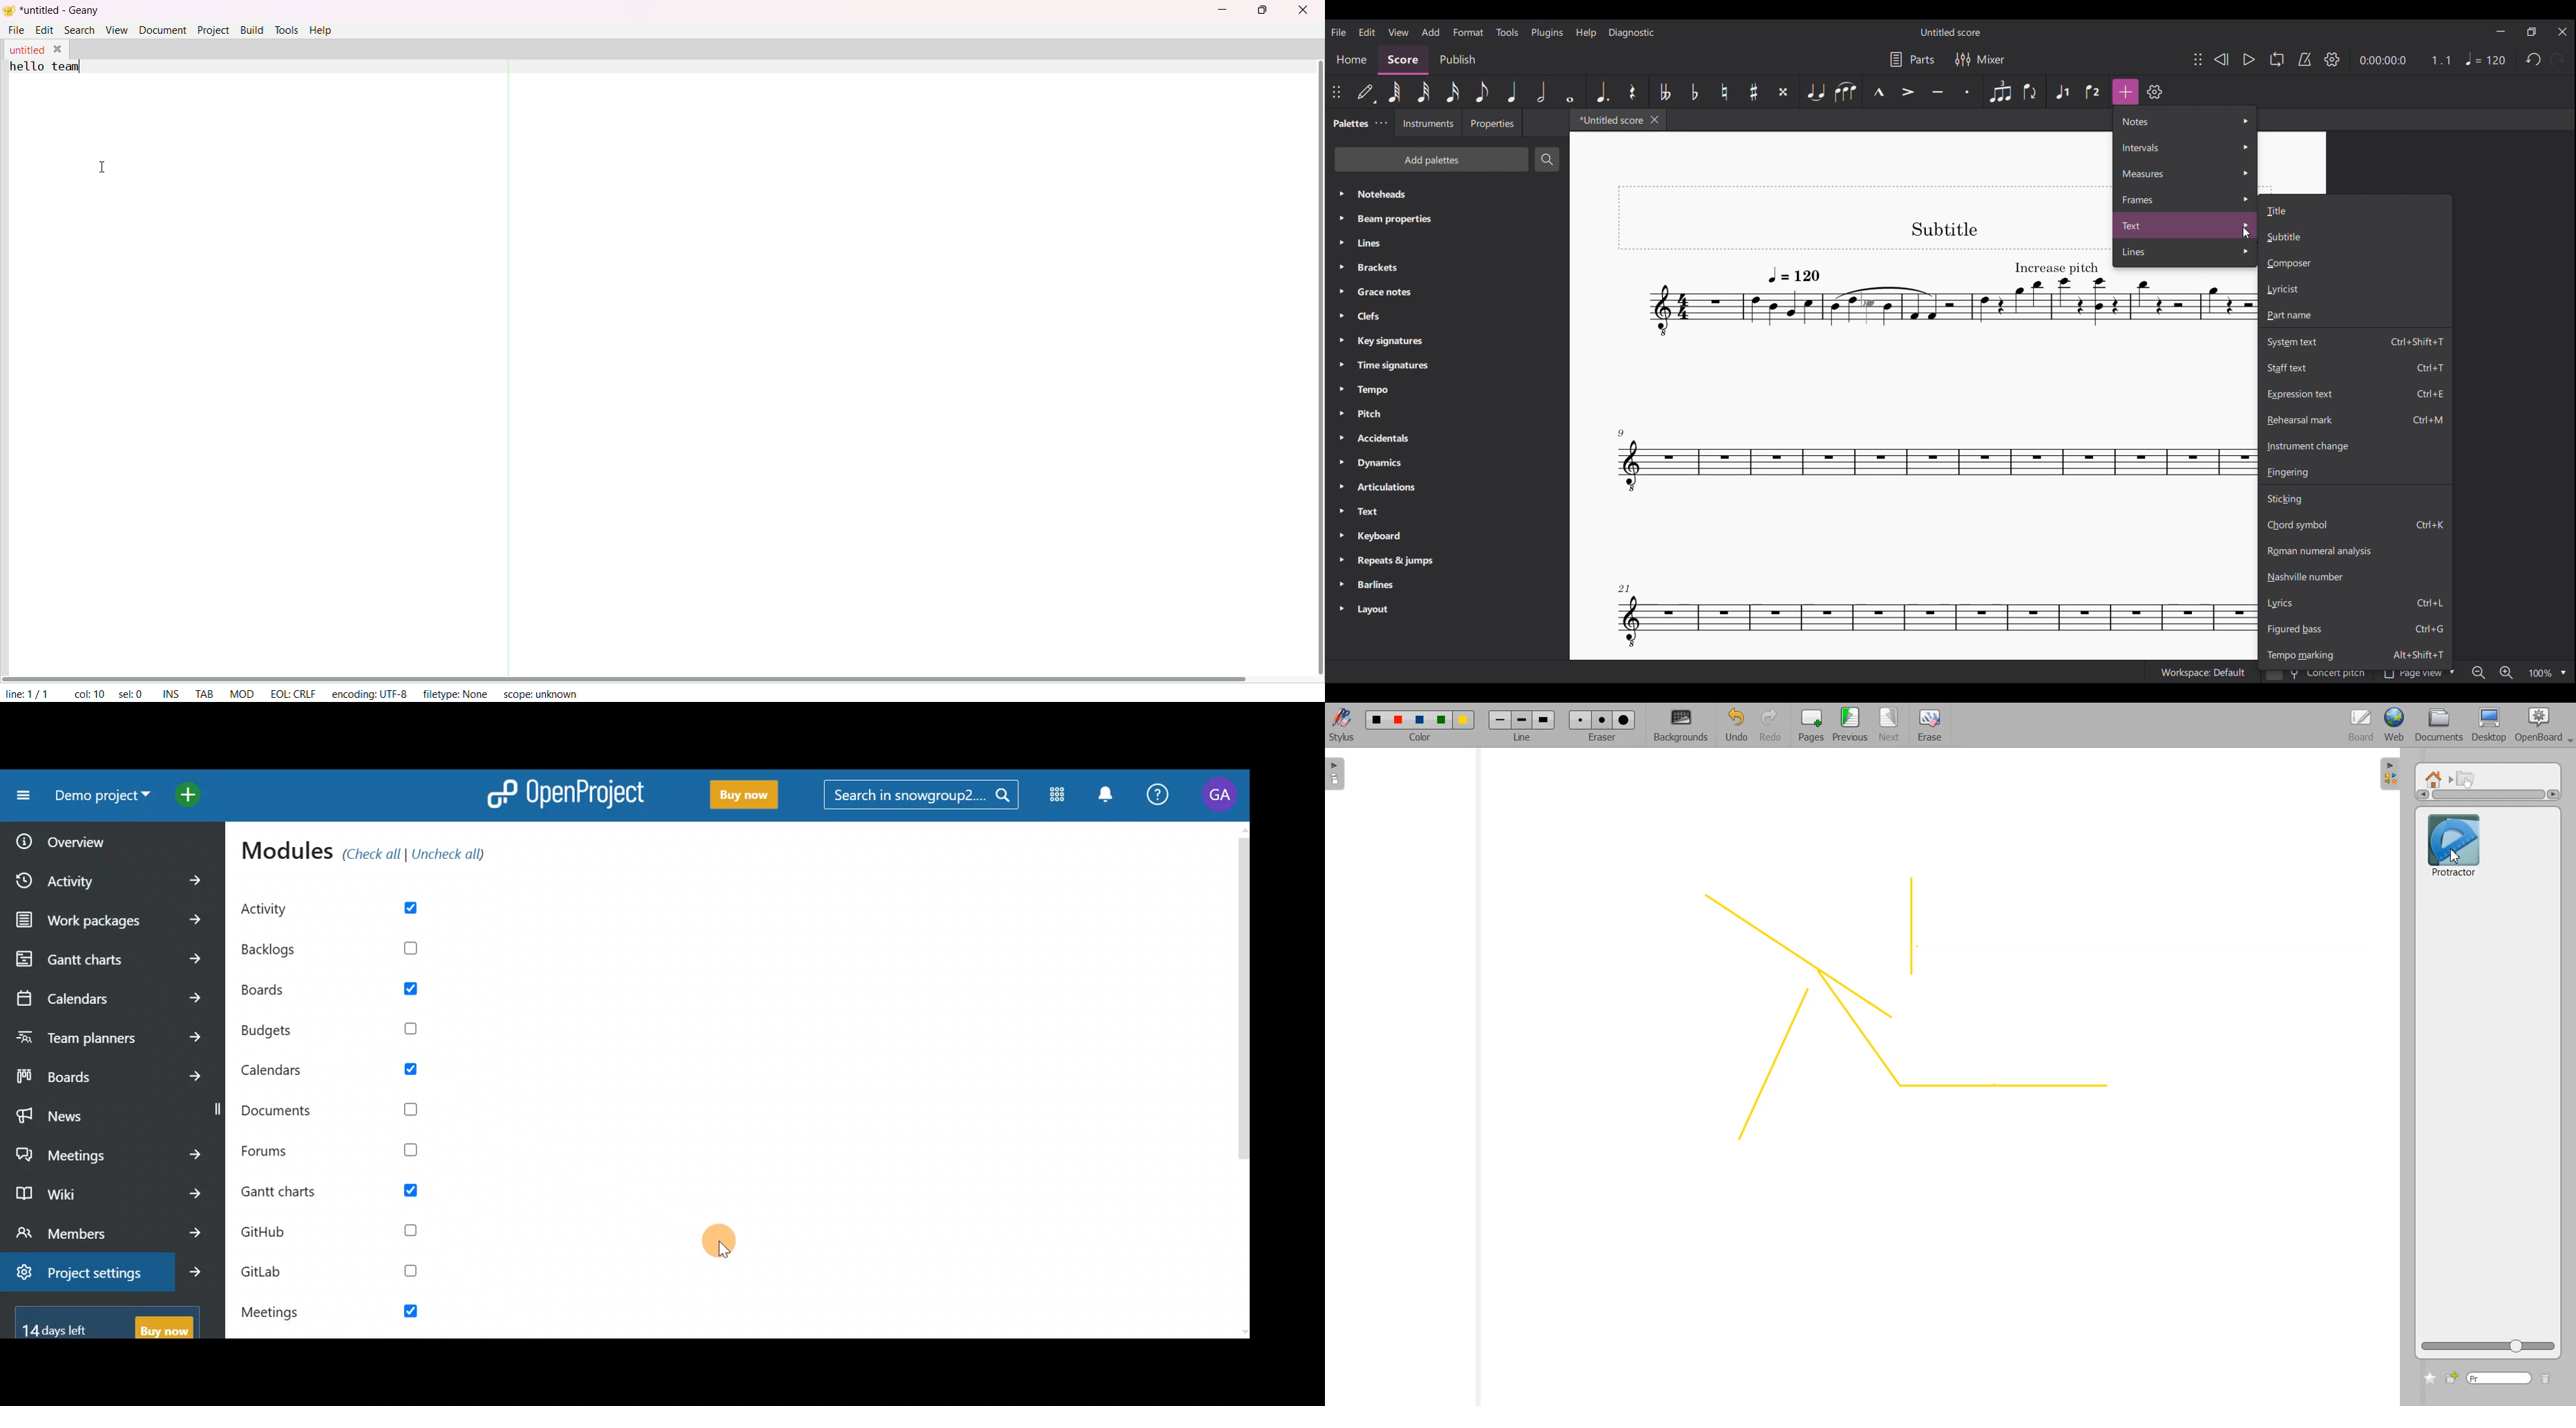  What do you see at coordinates (1304, 12) in the screenshot?
I see `close` at bounding box center [1304, 12].